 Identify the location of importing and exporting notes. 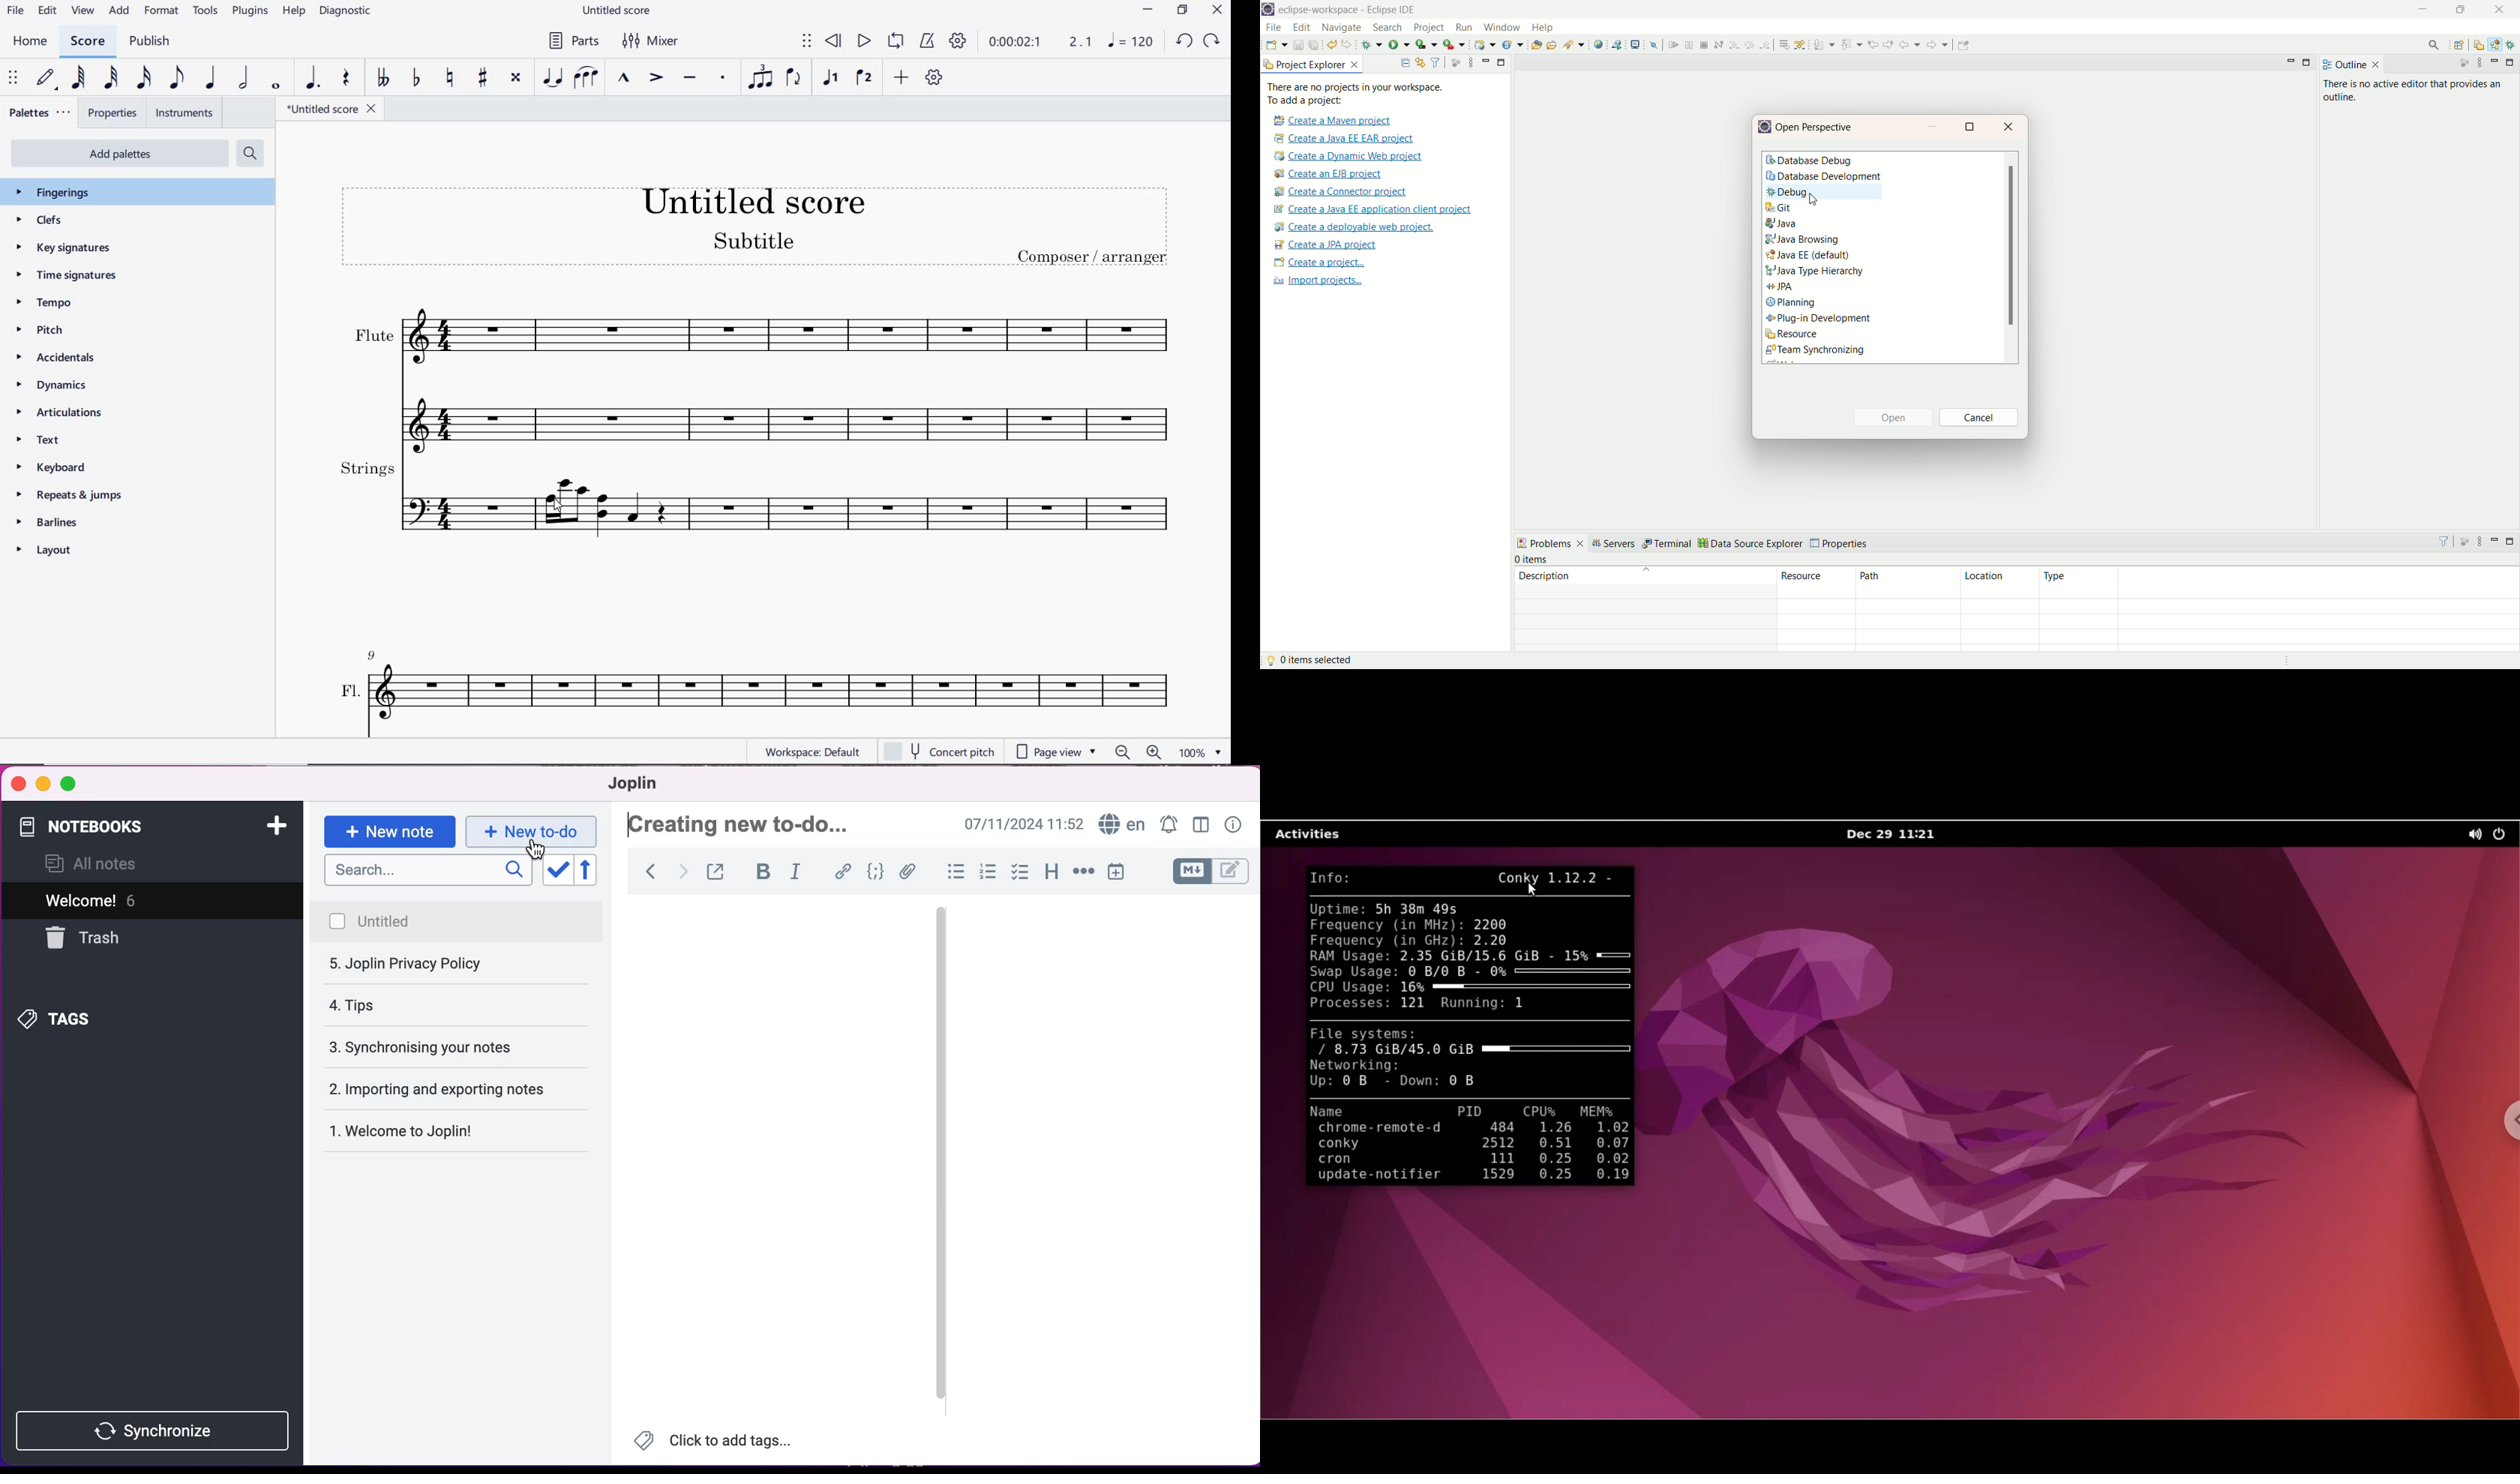
(463, 1046).